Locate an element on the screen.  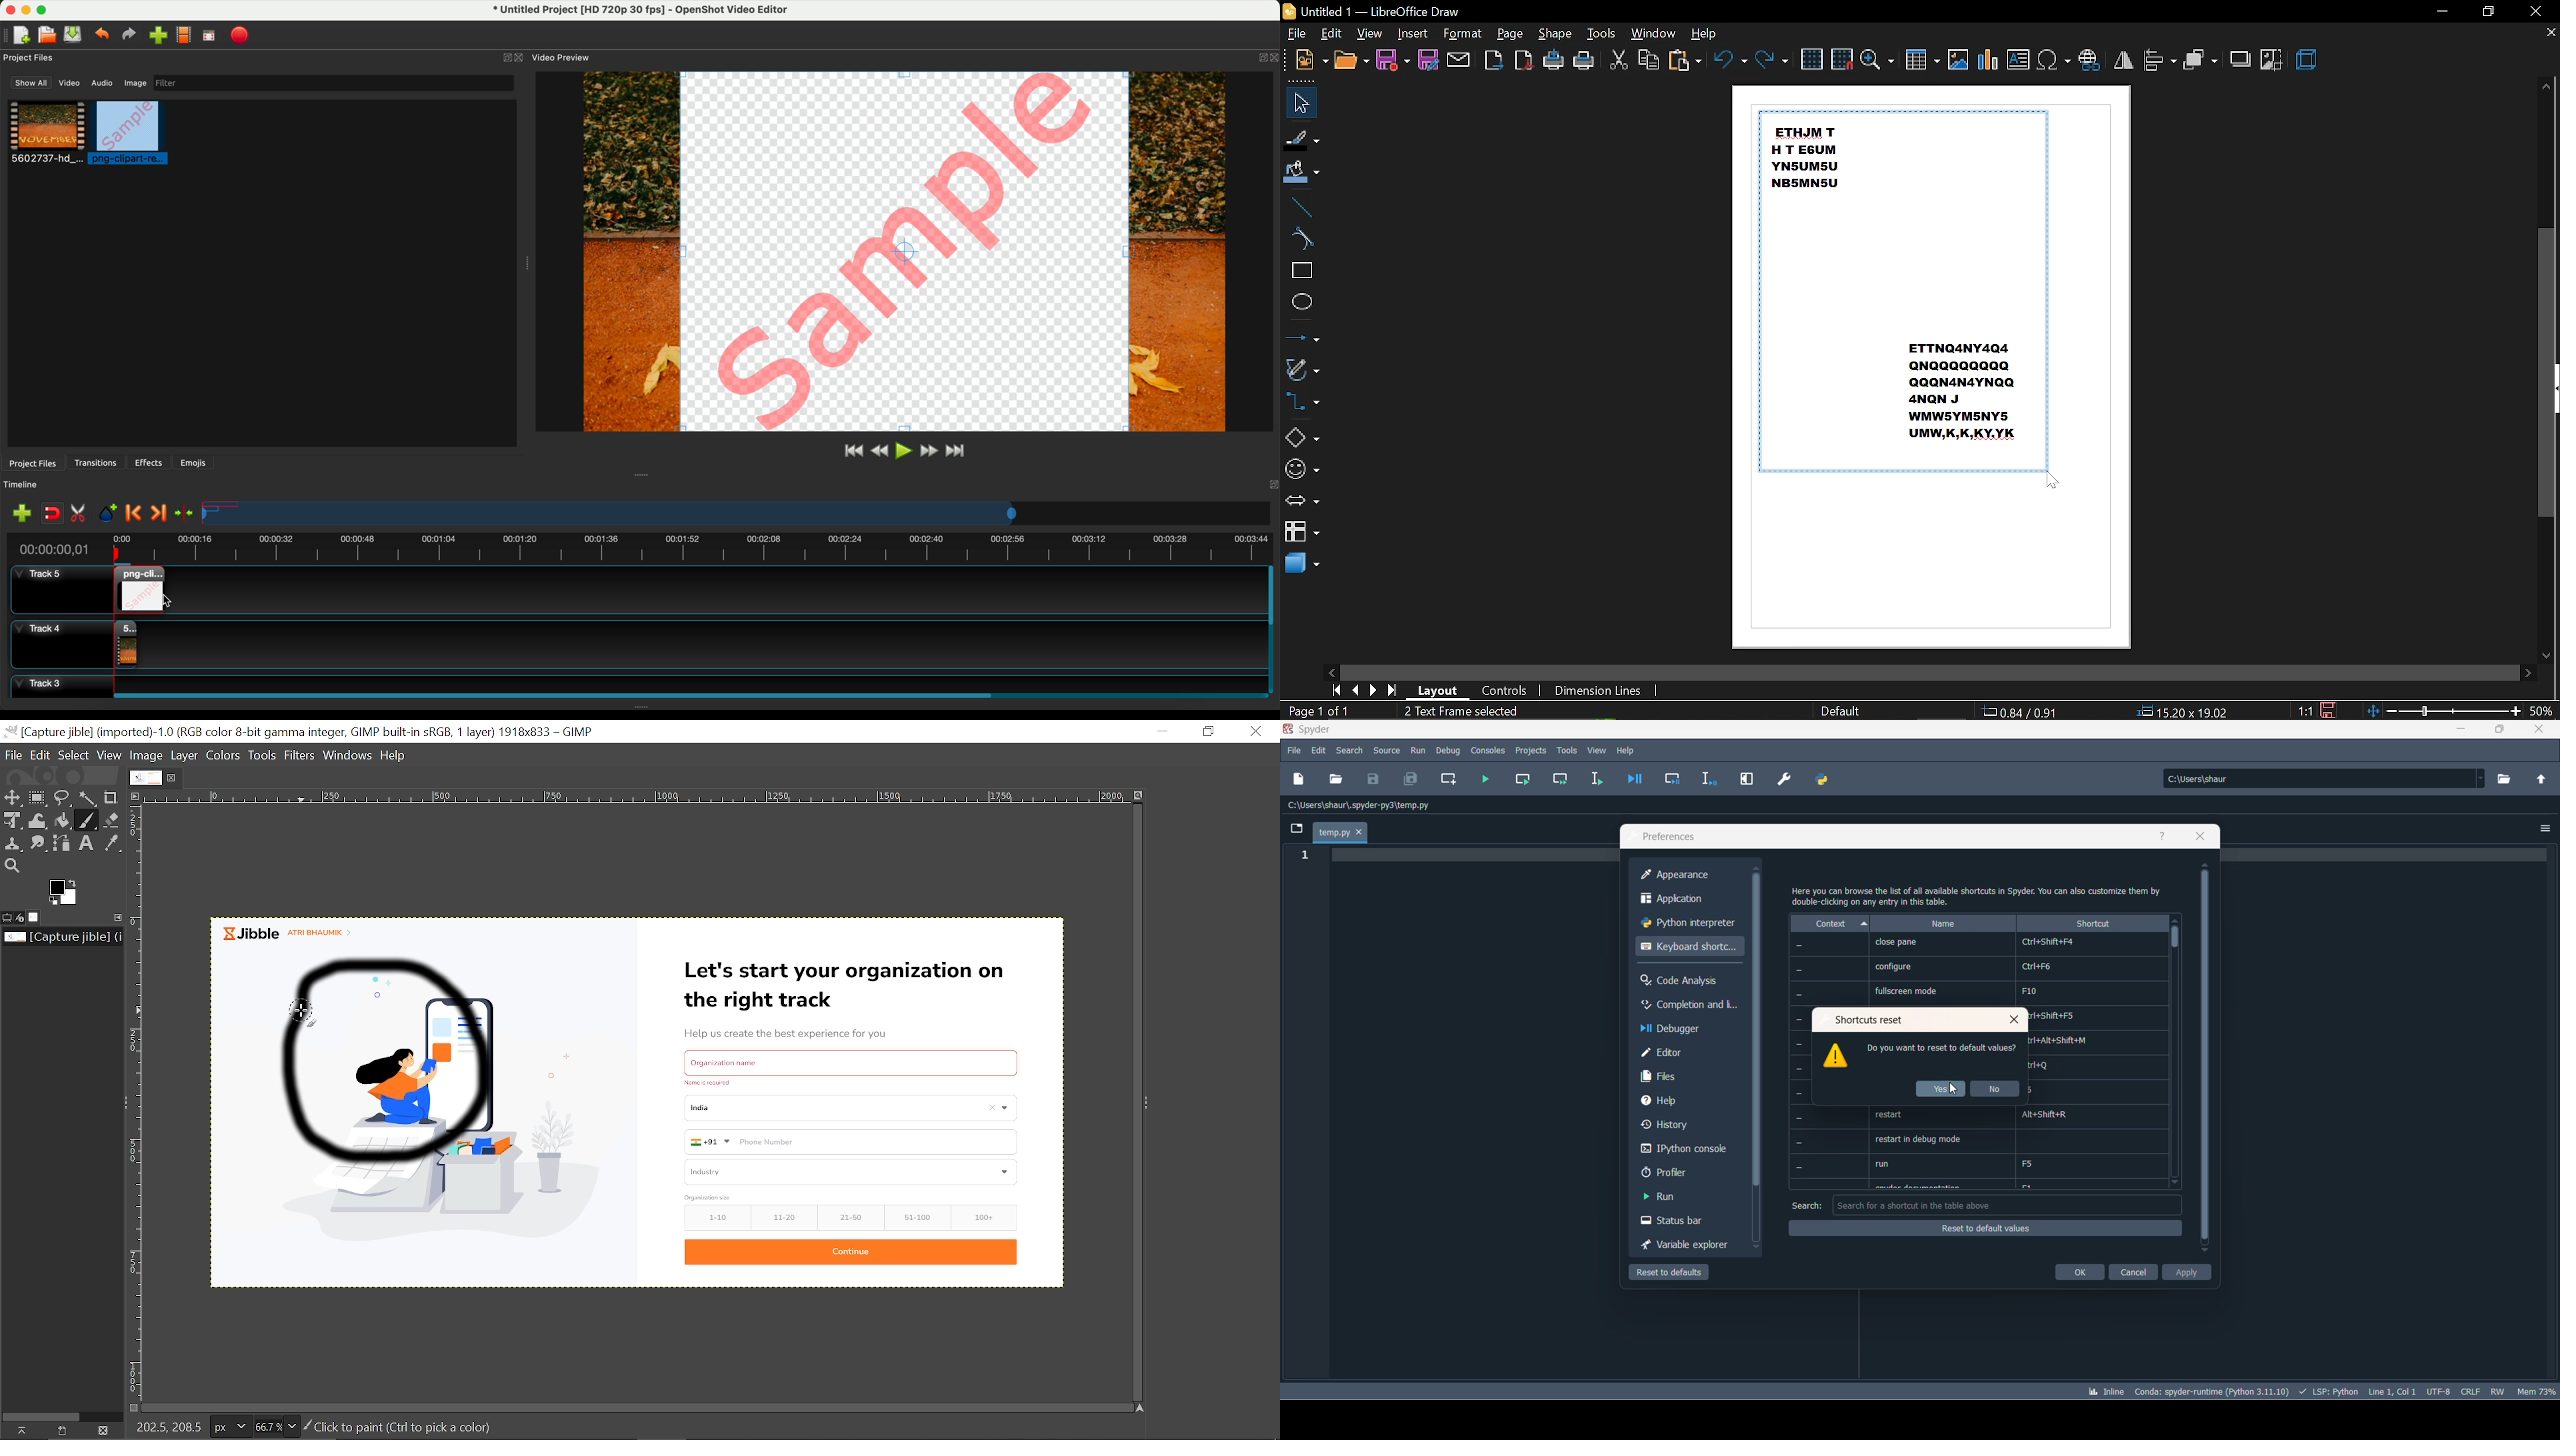
view is located at coordinates (1598, 751).